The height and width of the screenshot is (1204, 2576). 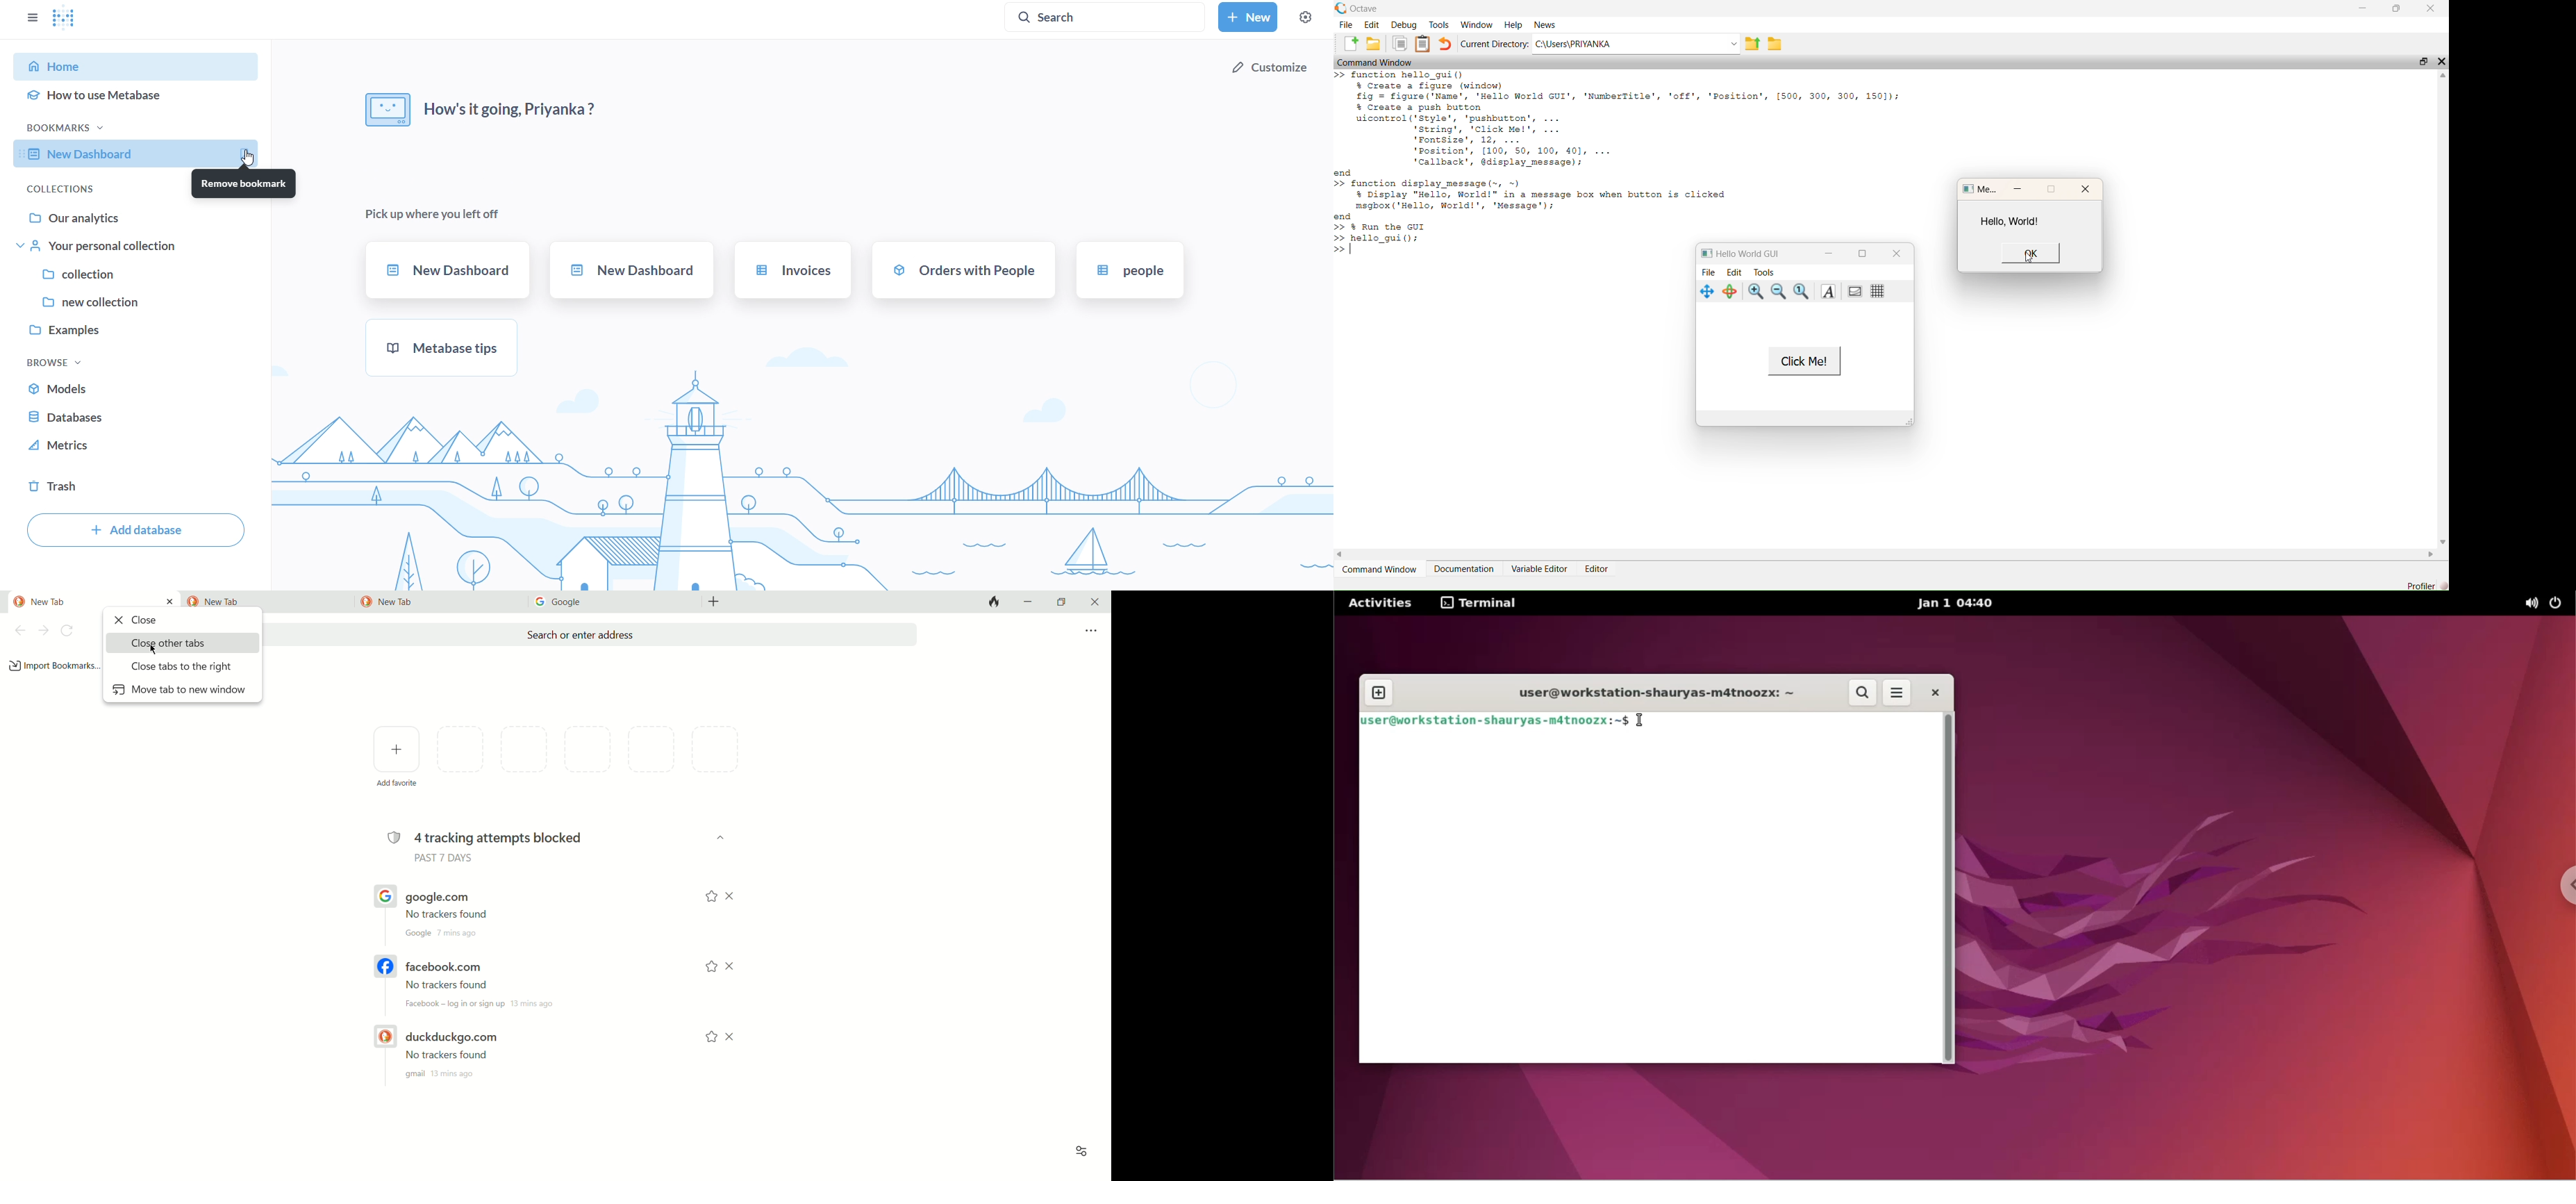 What do you see at coordinates (2028, 254) in the screenshot?
I see `ok` at bounding box center [2028, 254].